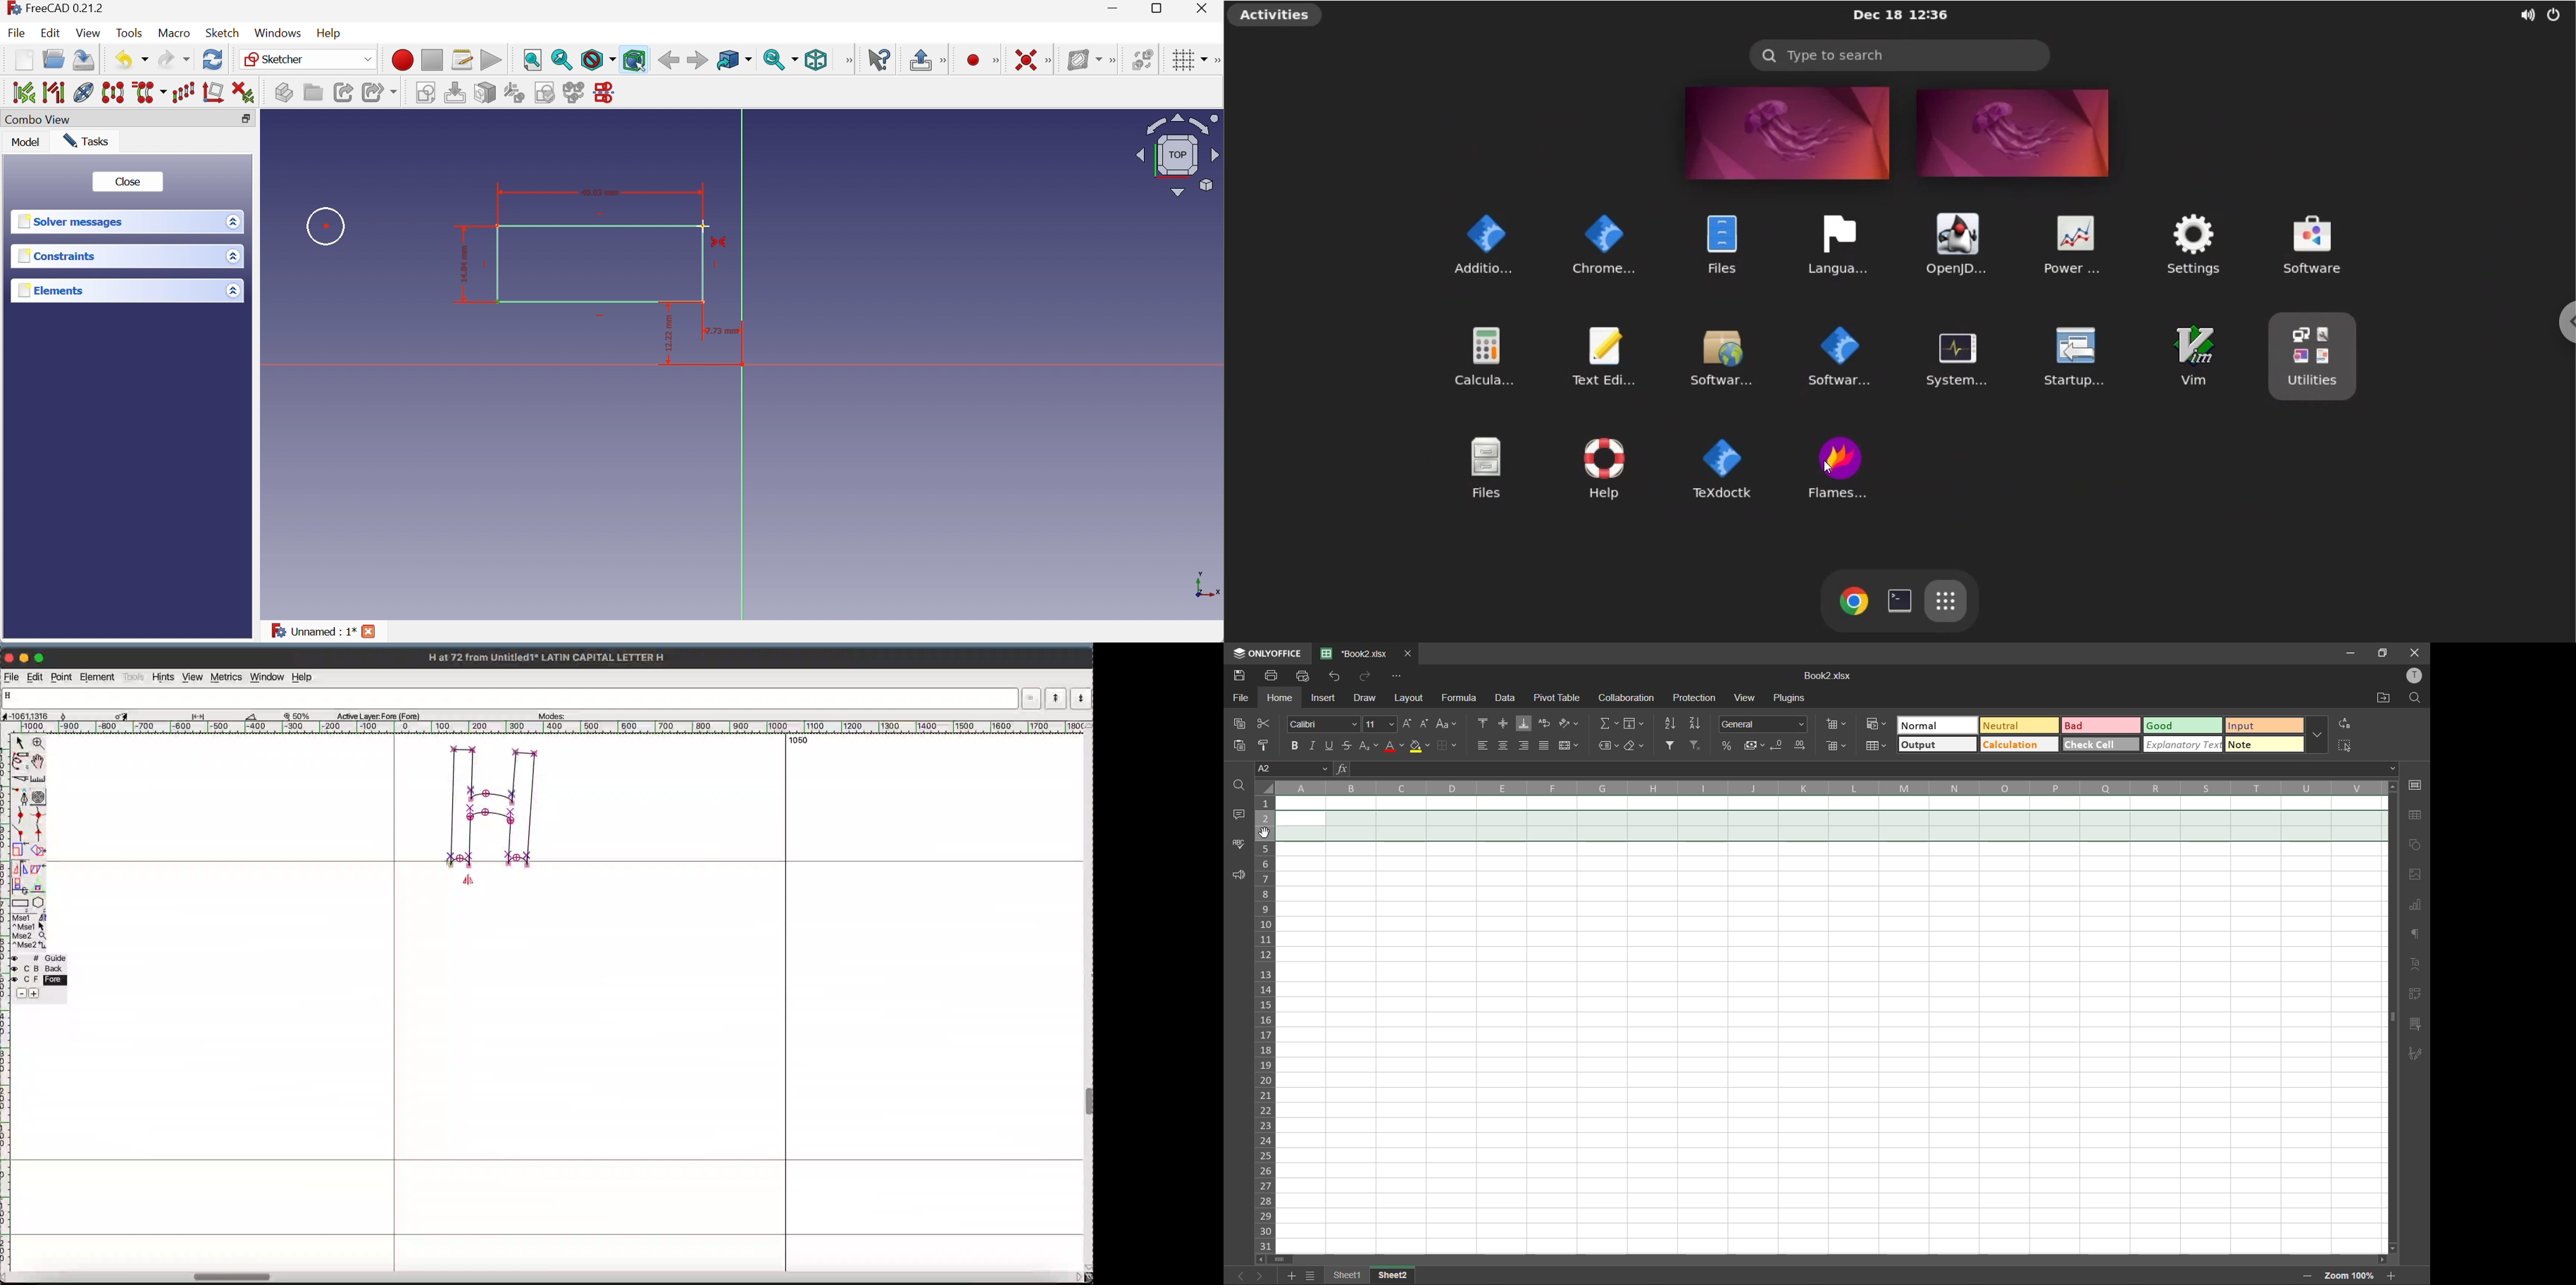 Image resolution: width=2576 pixels, height=1288 pixels. I want to click on formula bar, so click(1872, 770).